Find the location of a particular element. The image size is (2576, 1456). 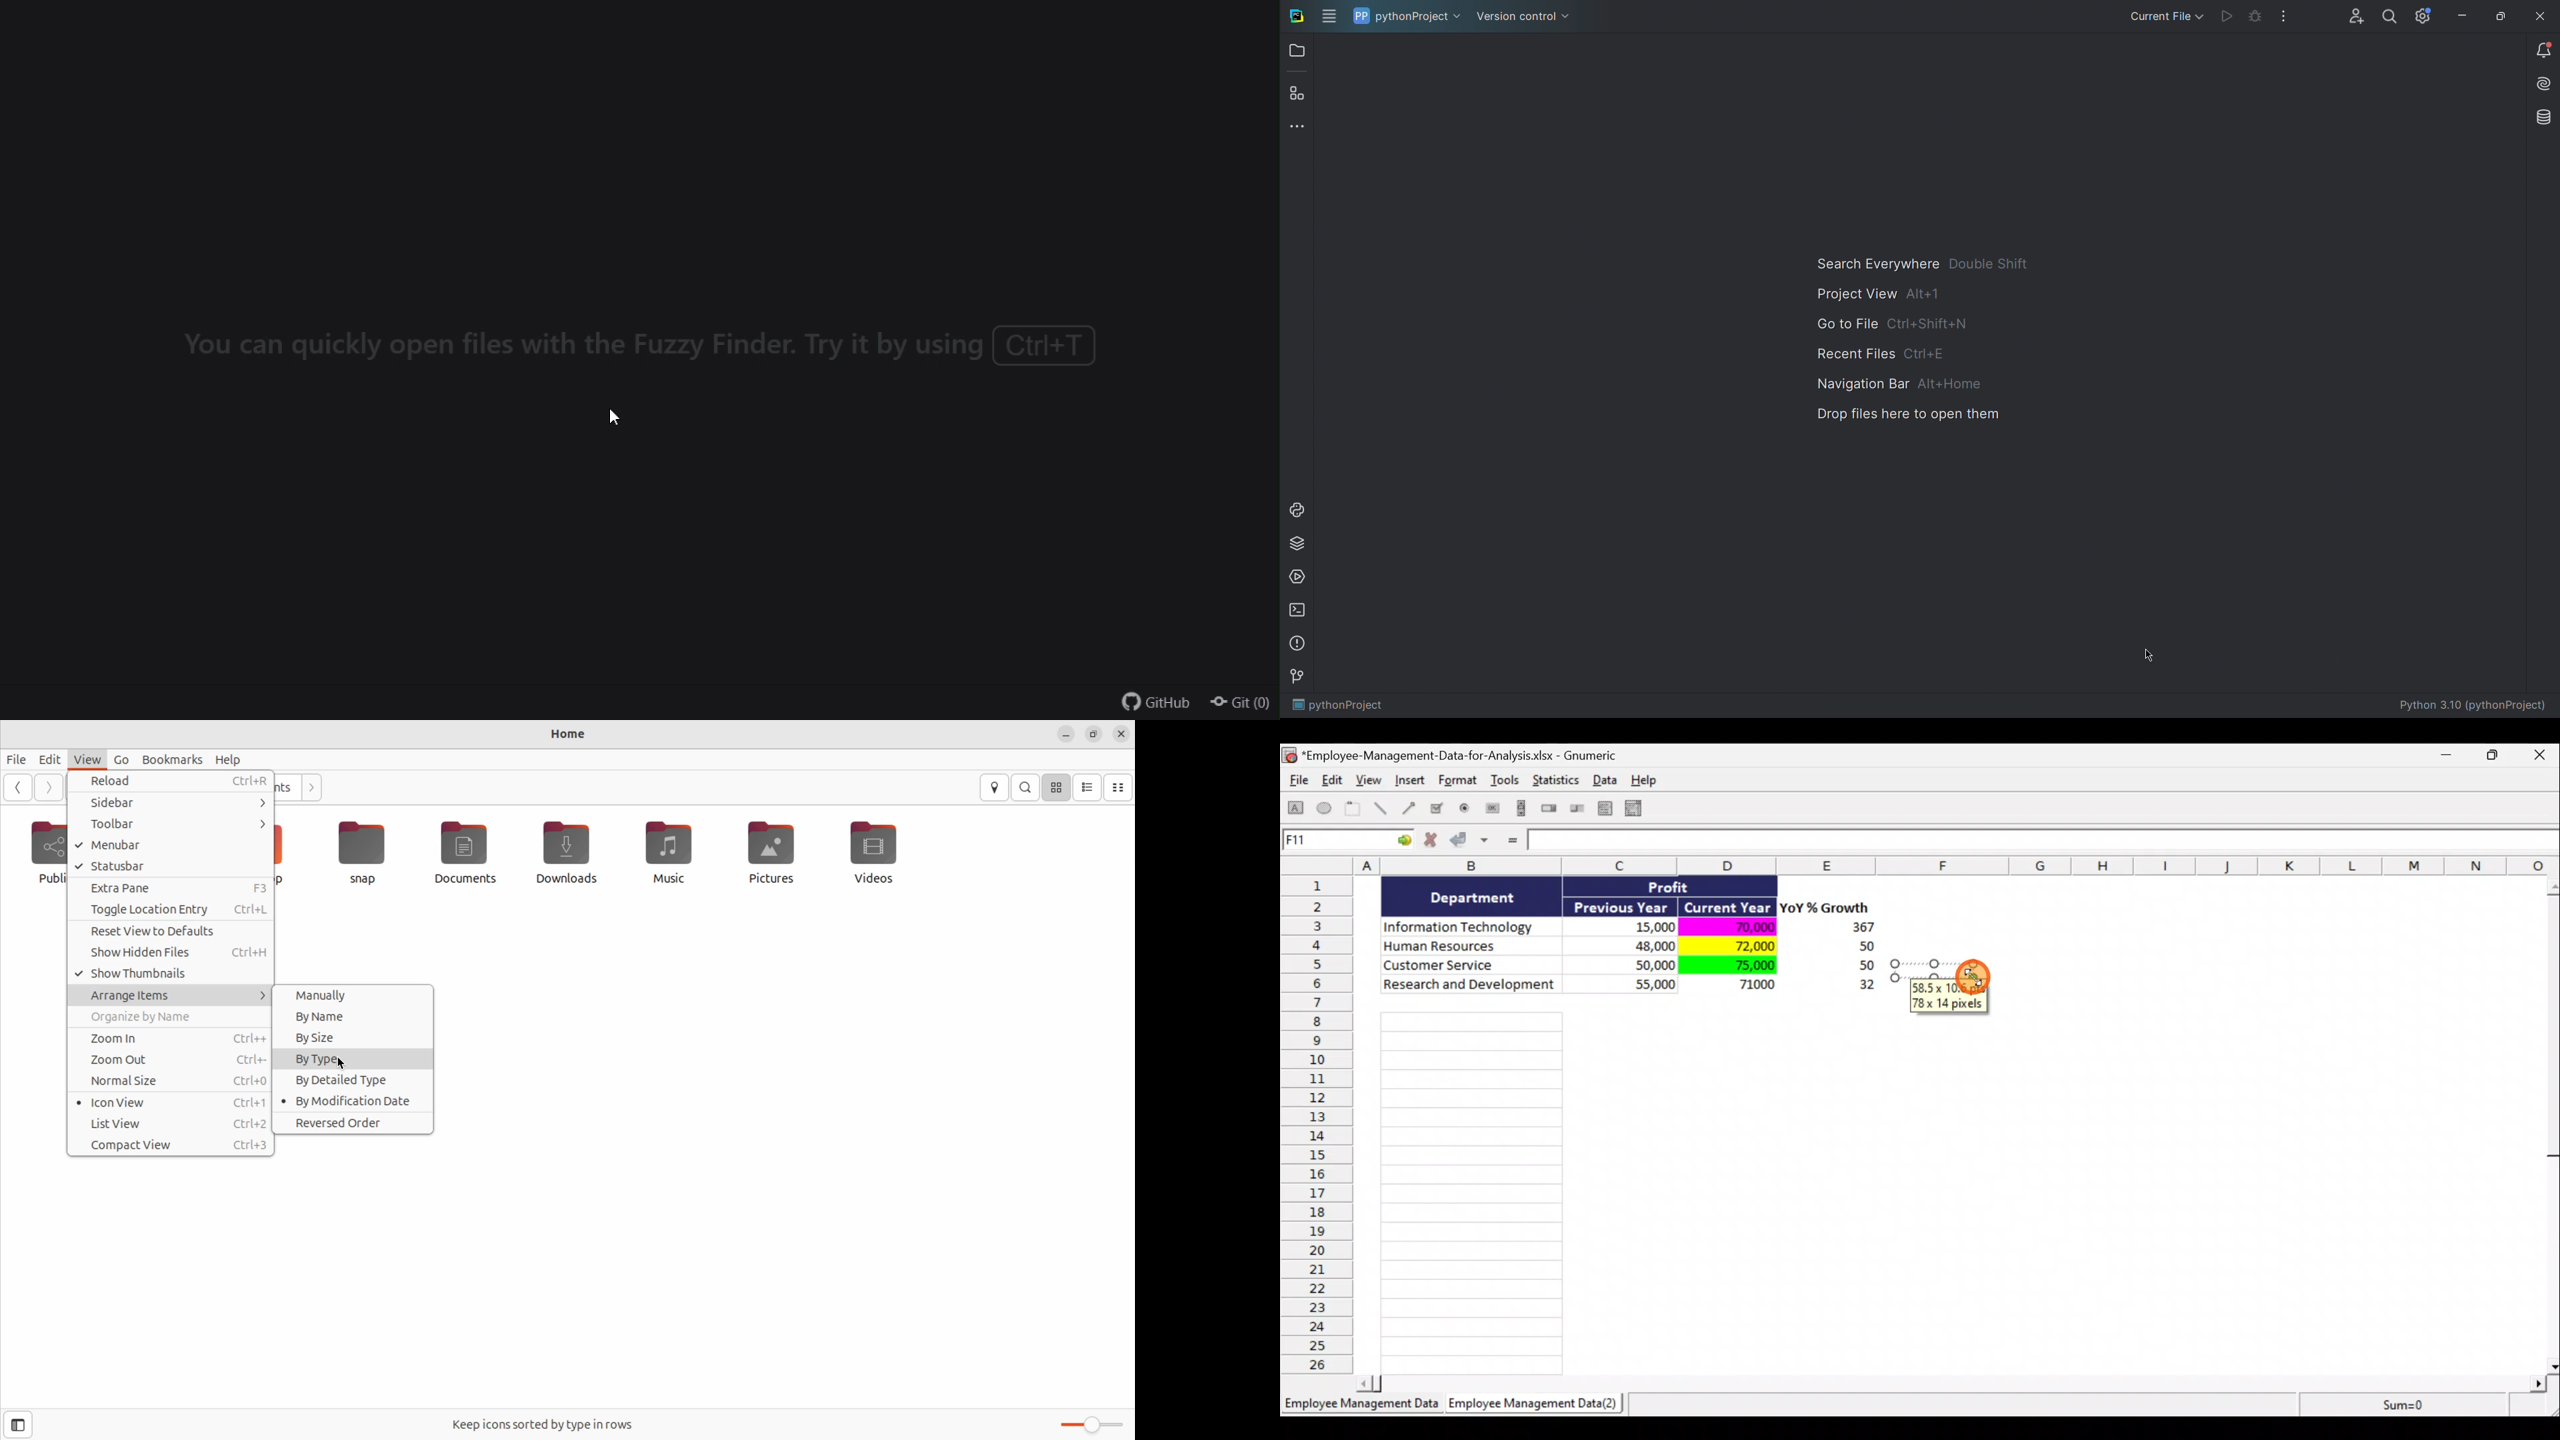

Create a combo box is located at coordinates (1639, 809).